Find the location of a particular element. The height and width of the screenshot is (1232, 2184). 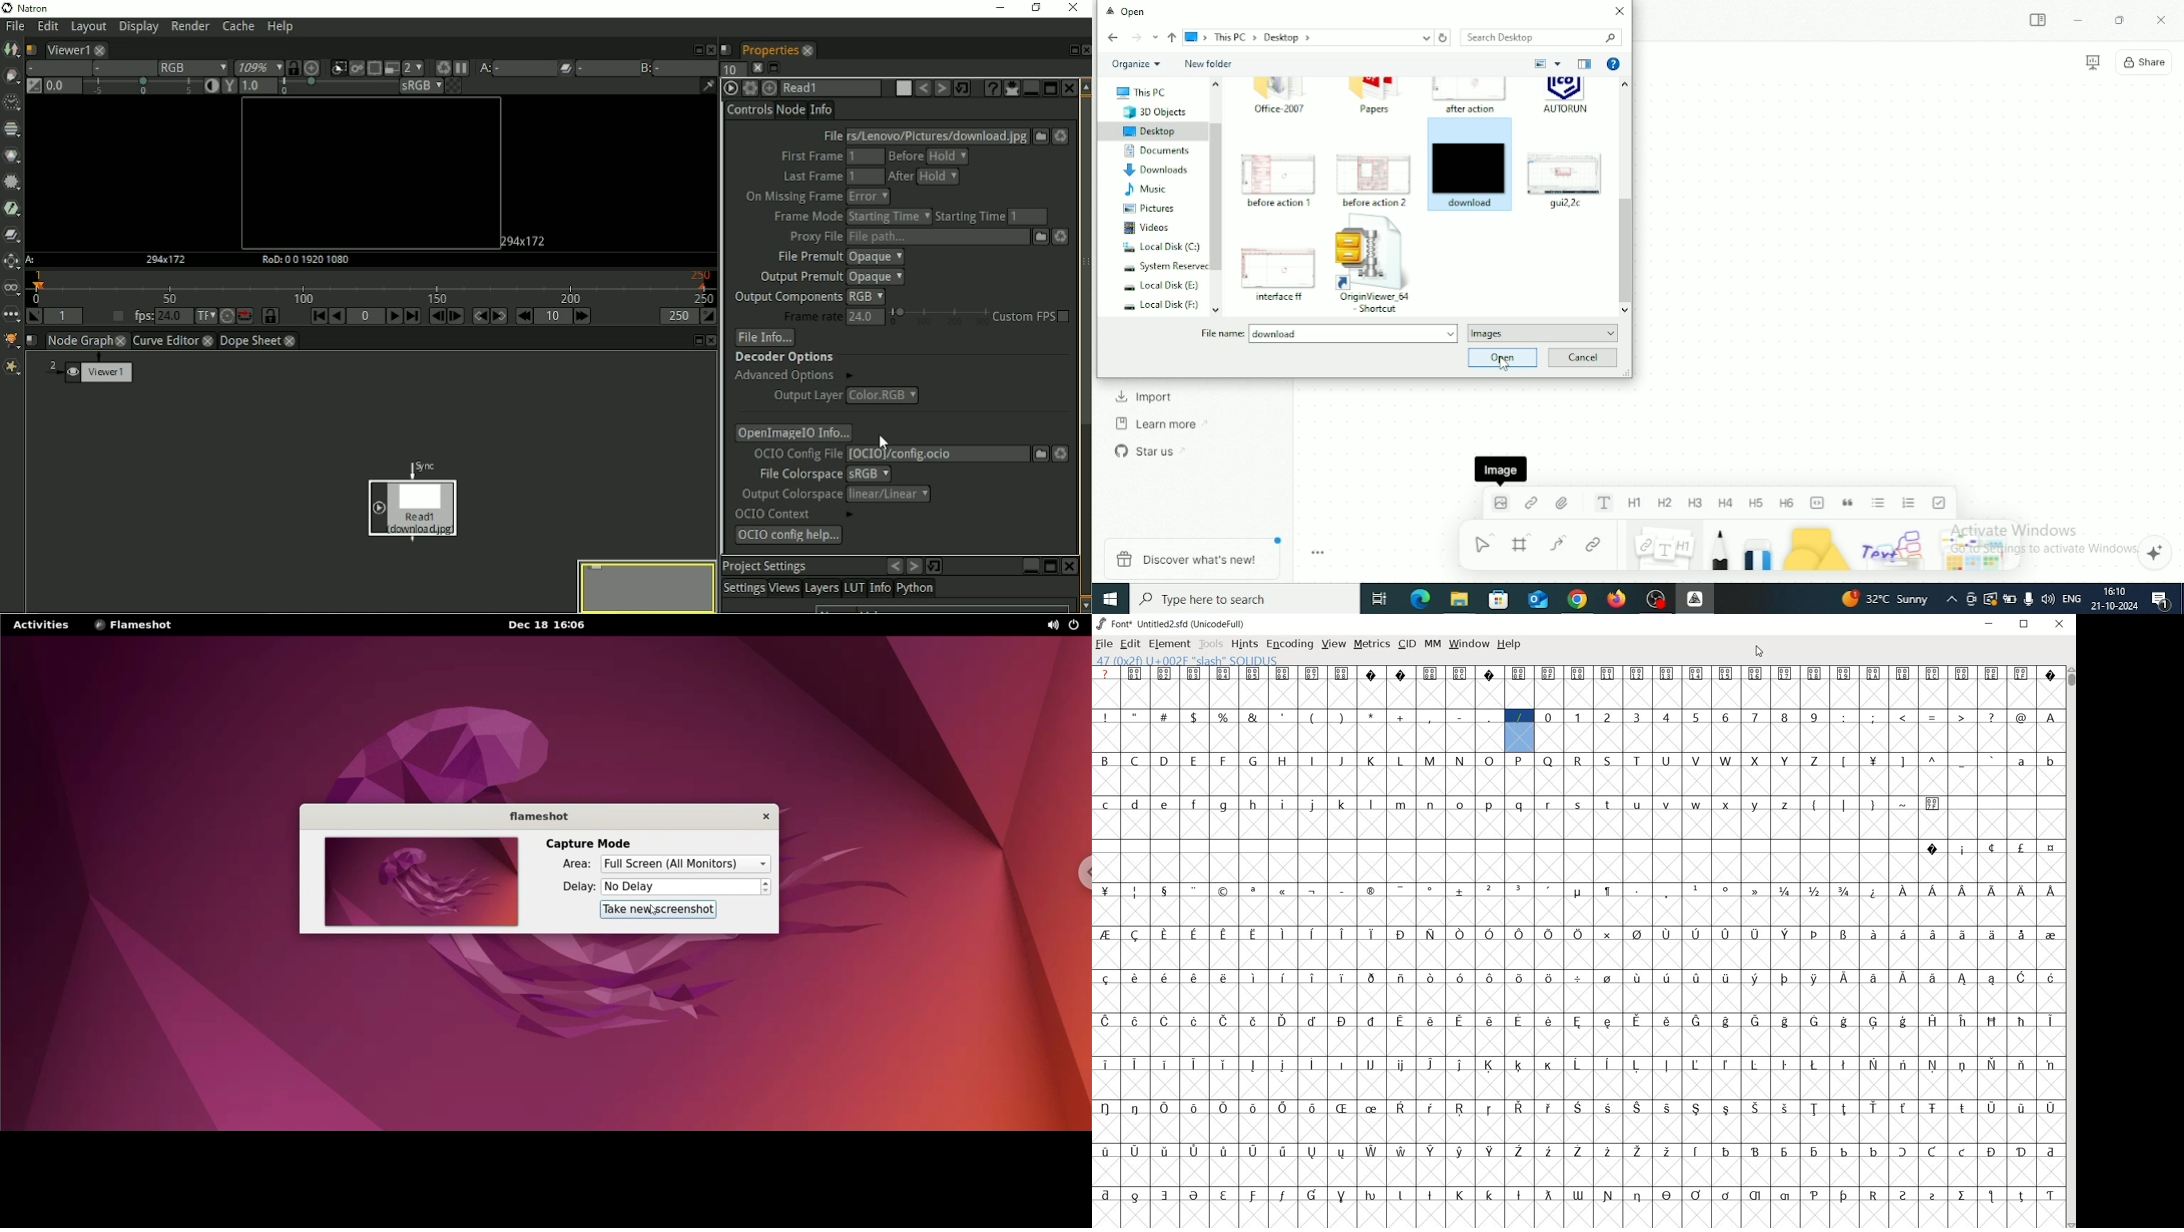

Other is located at coordinates (11, 314).